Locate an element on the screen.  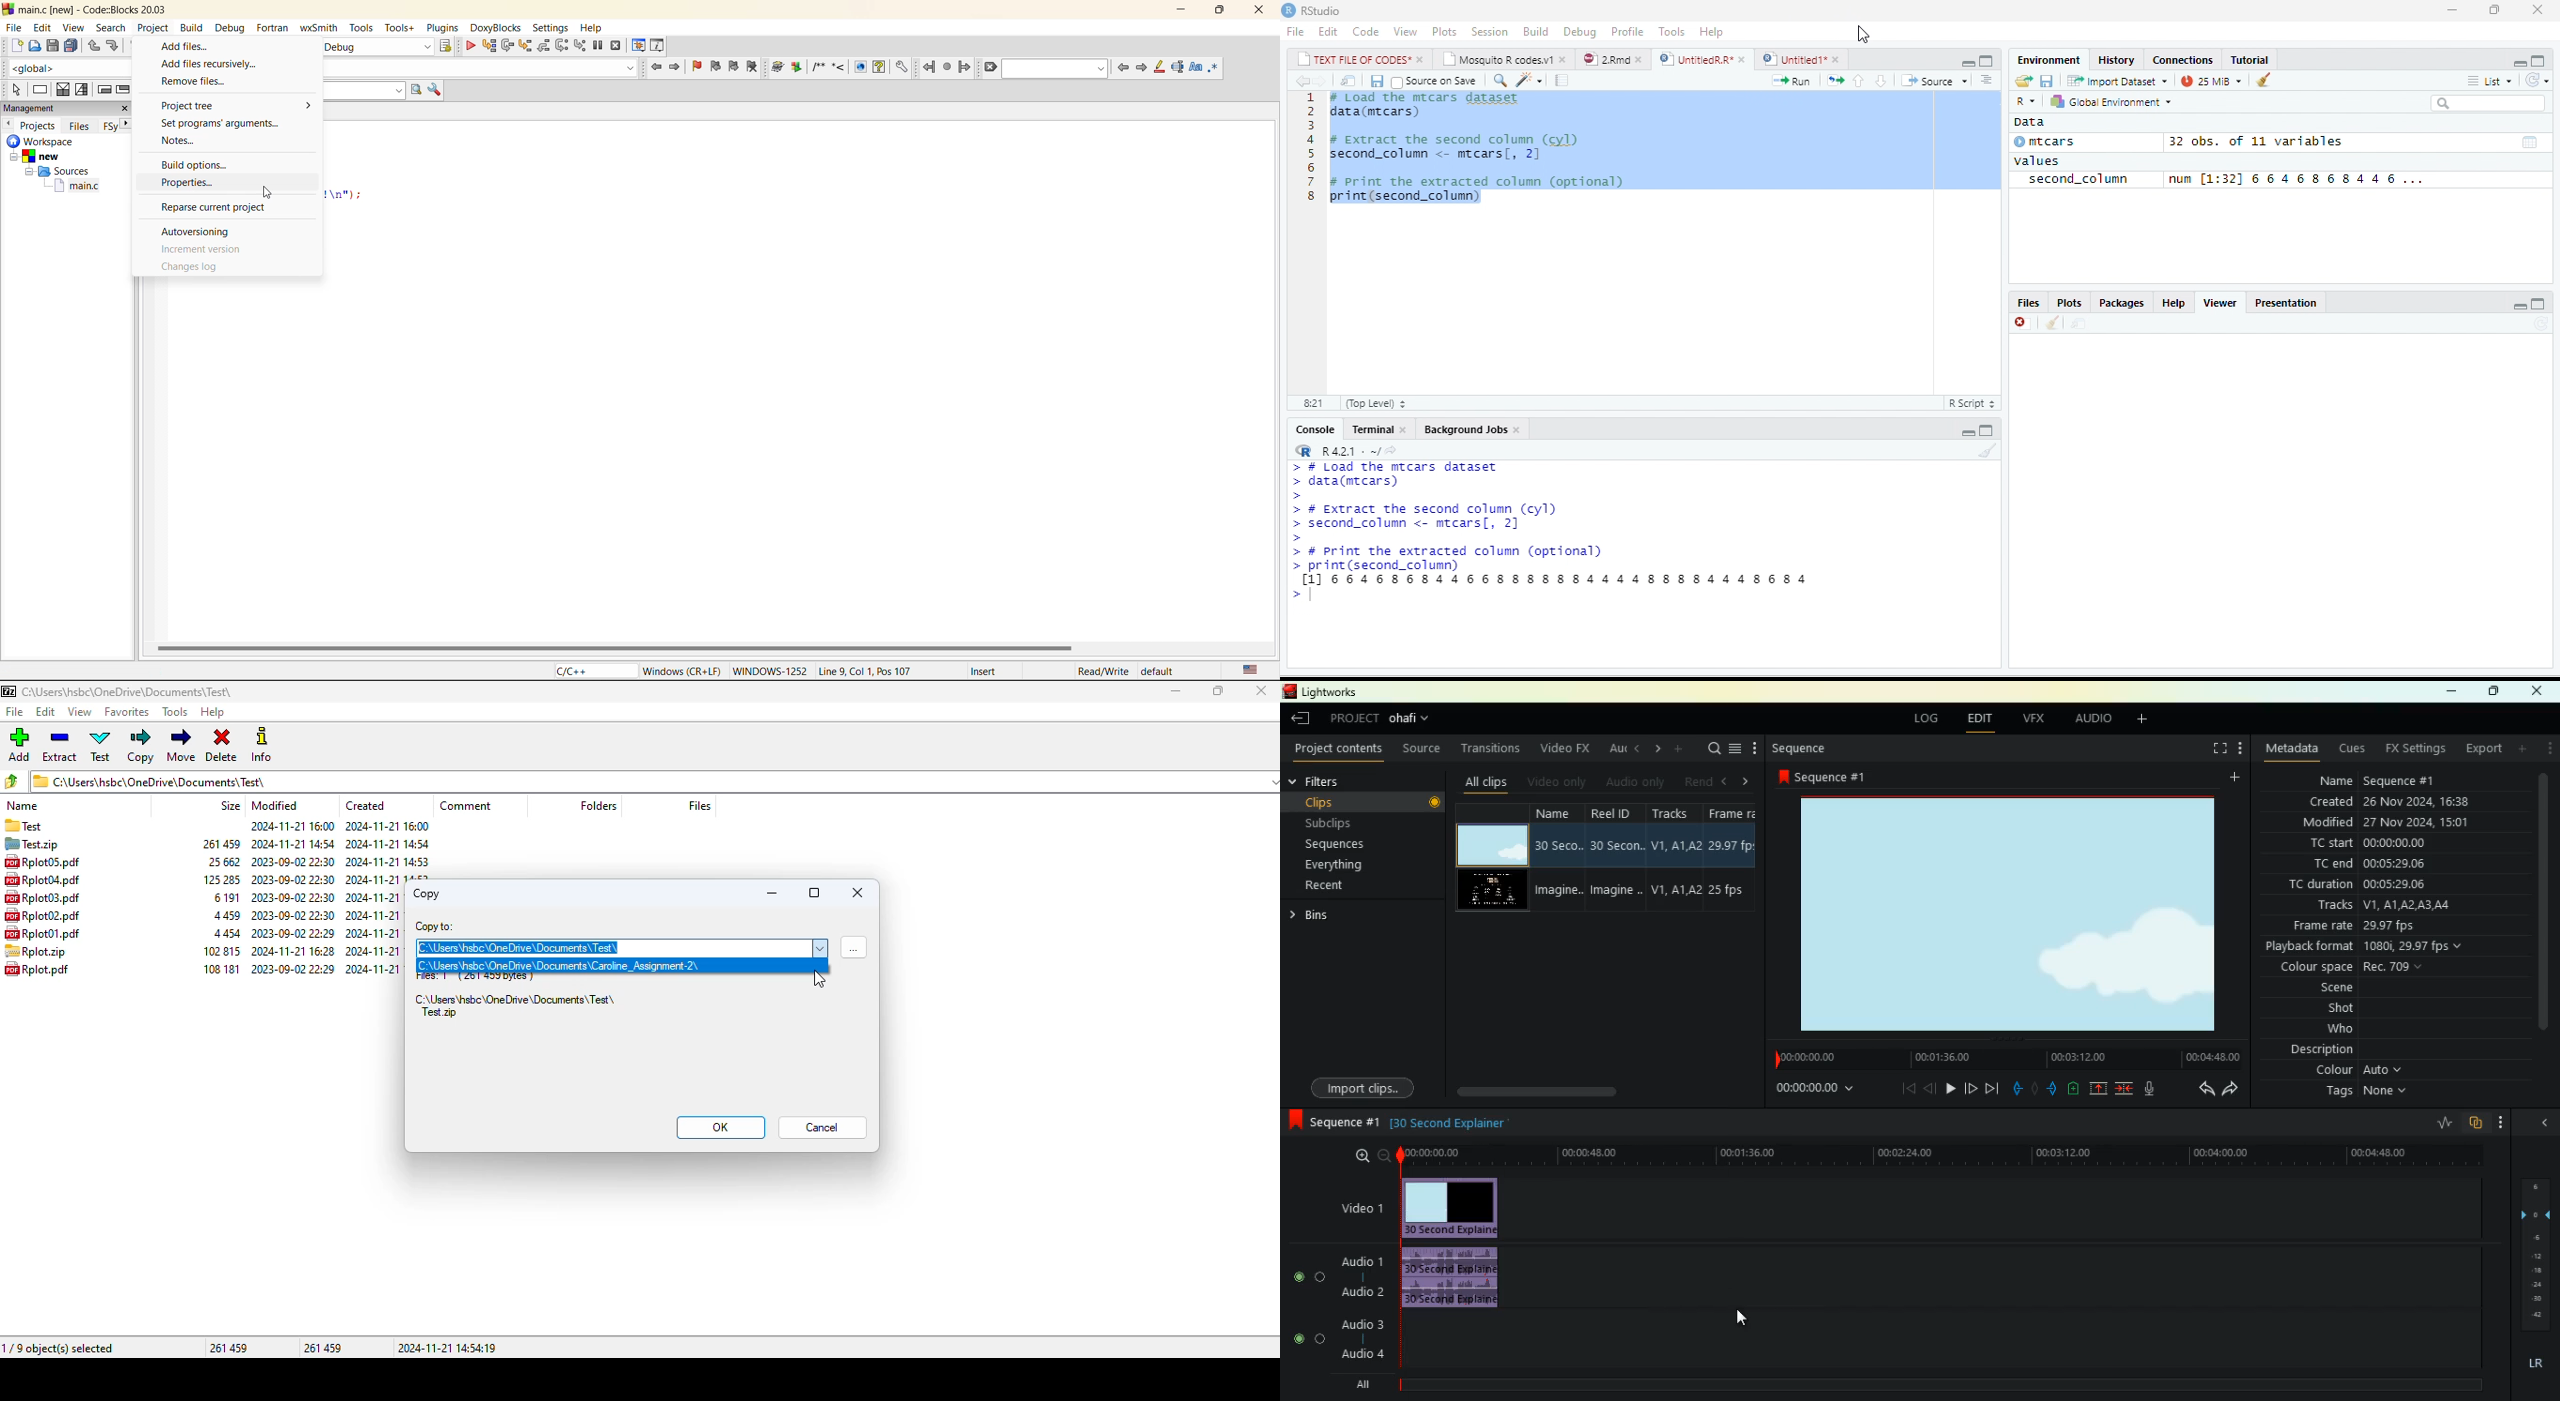
Run doxywizard is located at coordinates (777, 67).